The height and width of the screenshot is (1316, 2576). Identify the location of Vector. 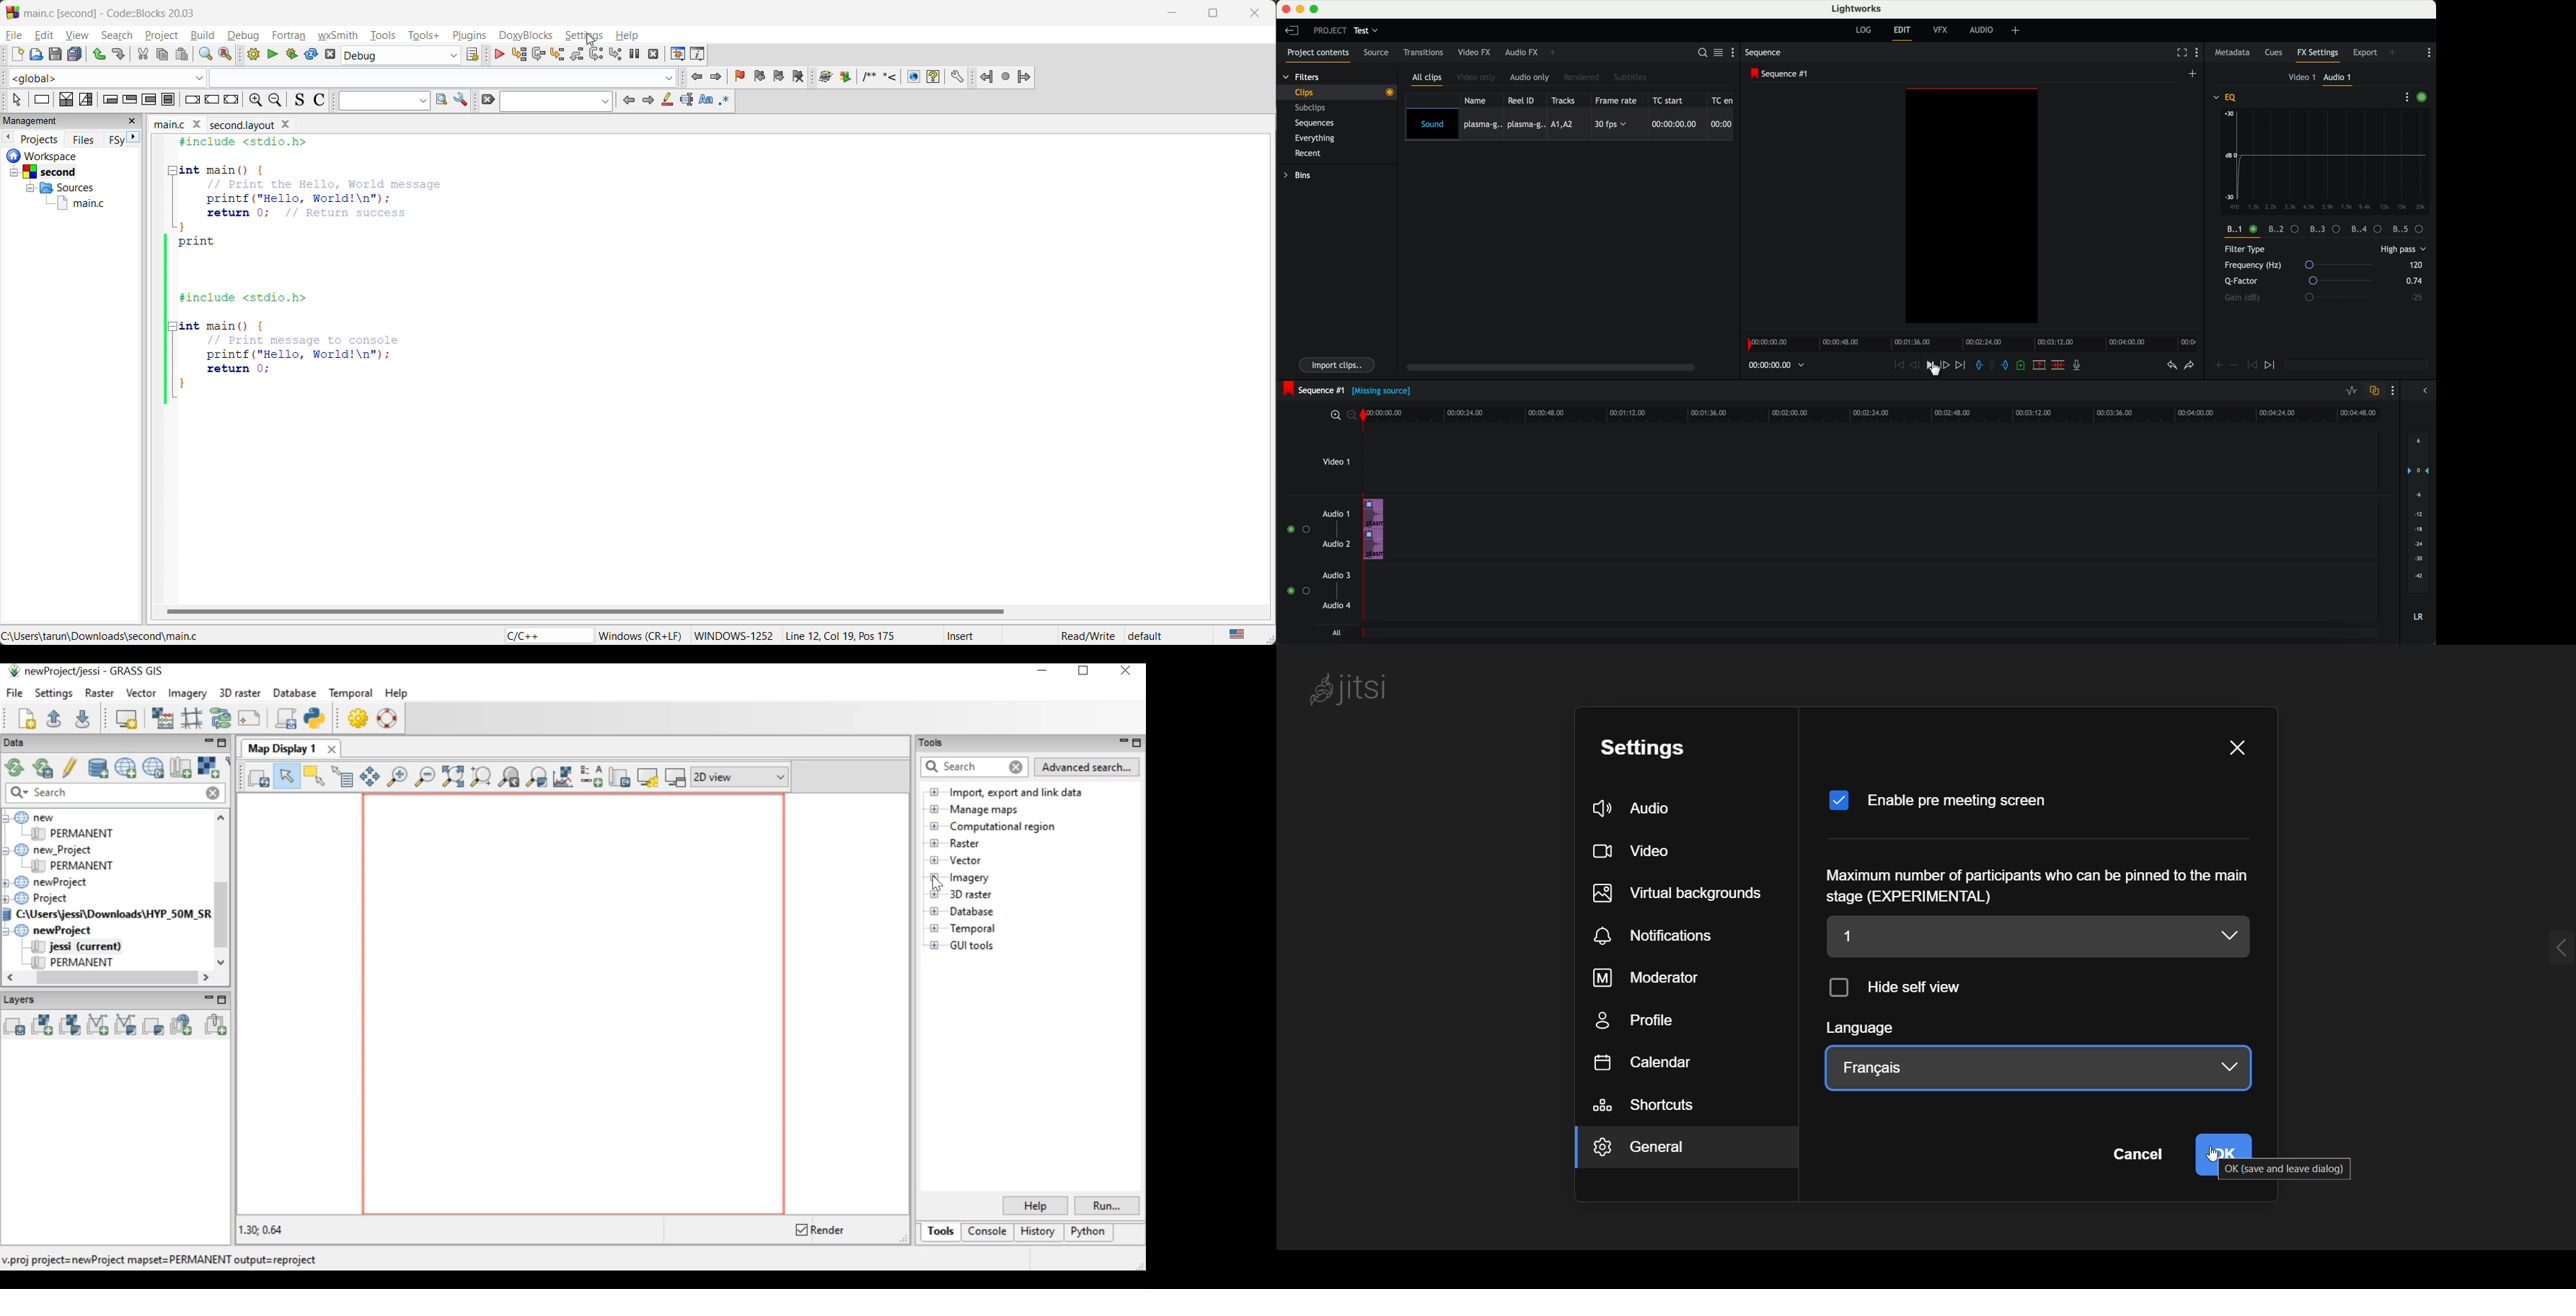
(955, 860).